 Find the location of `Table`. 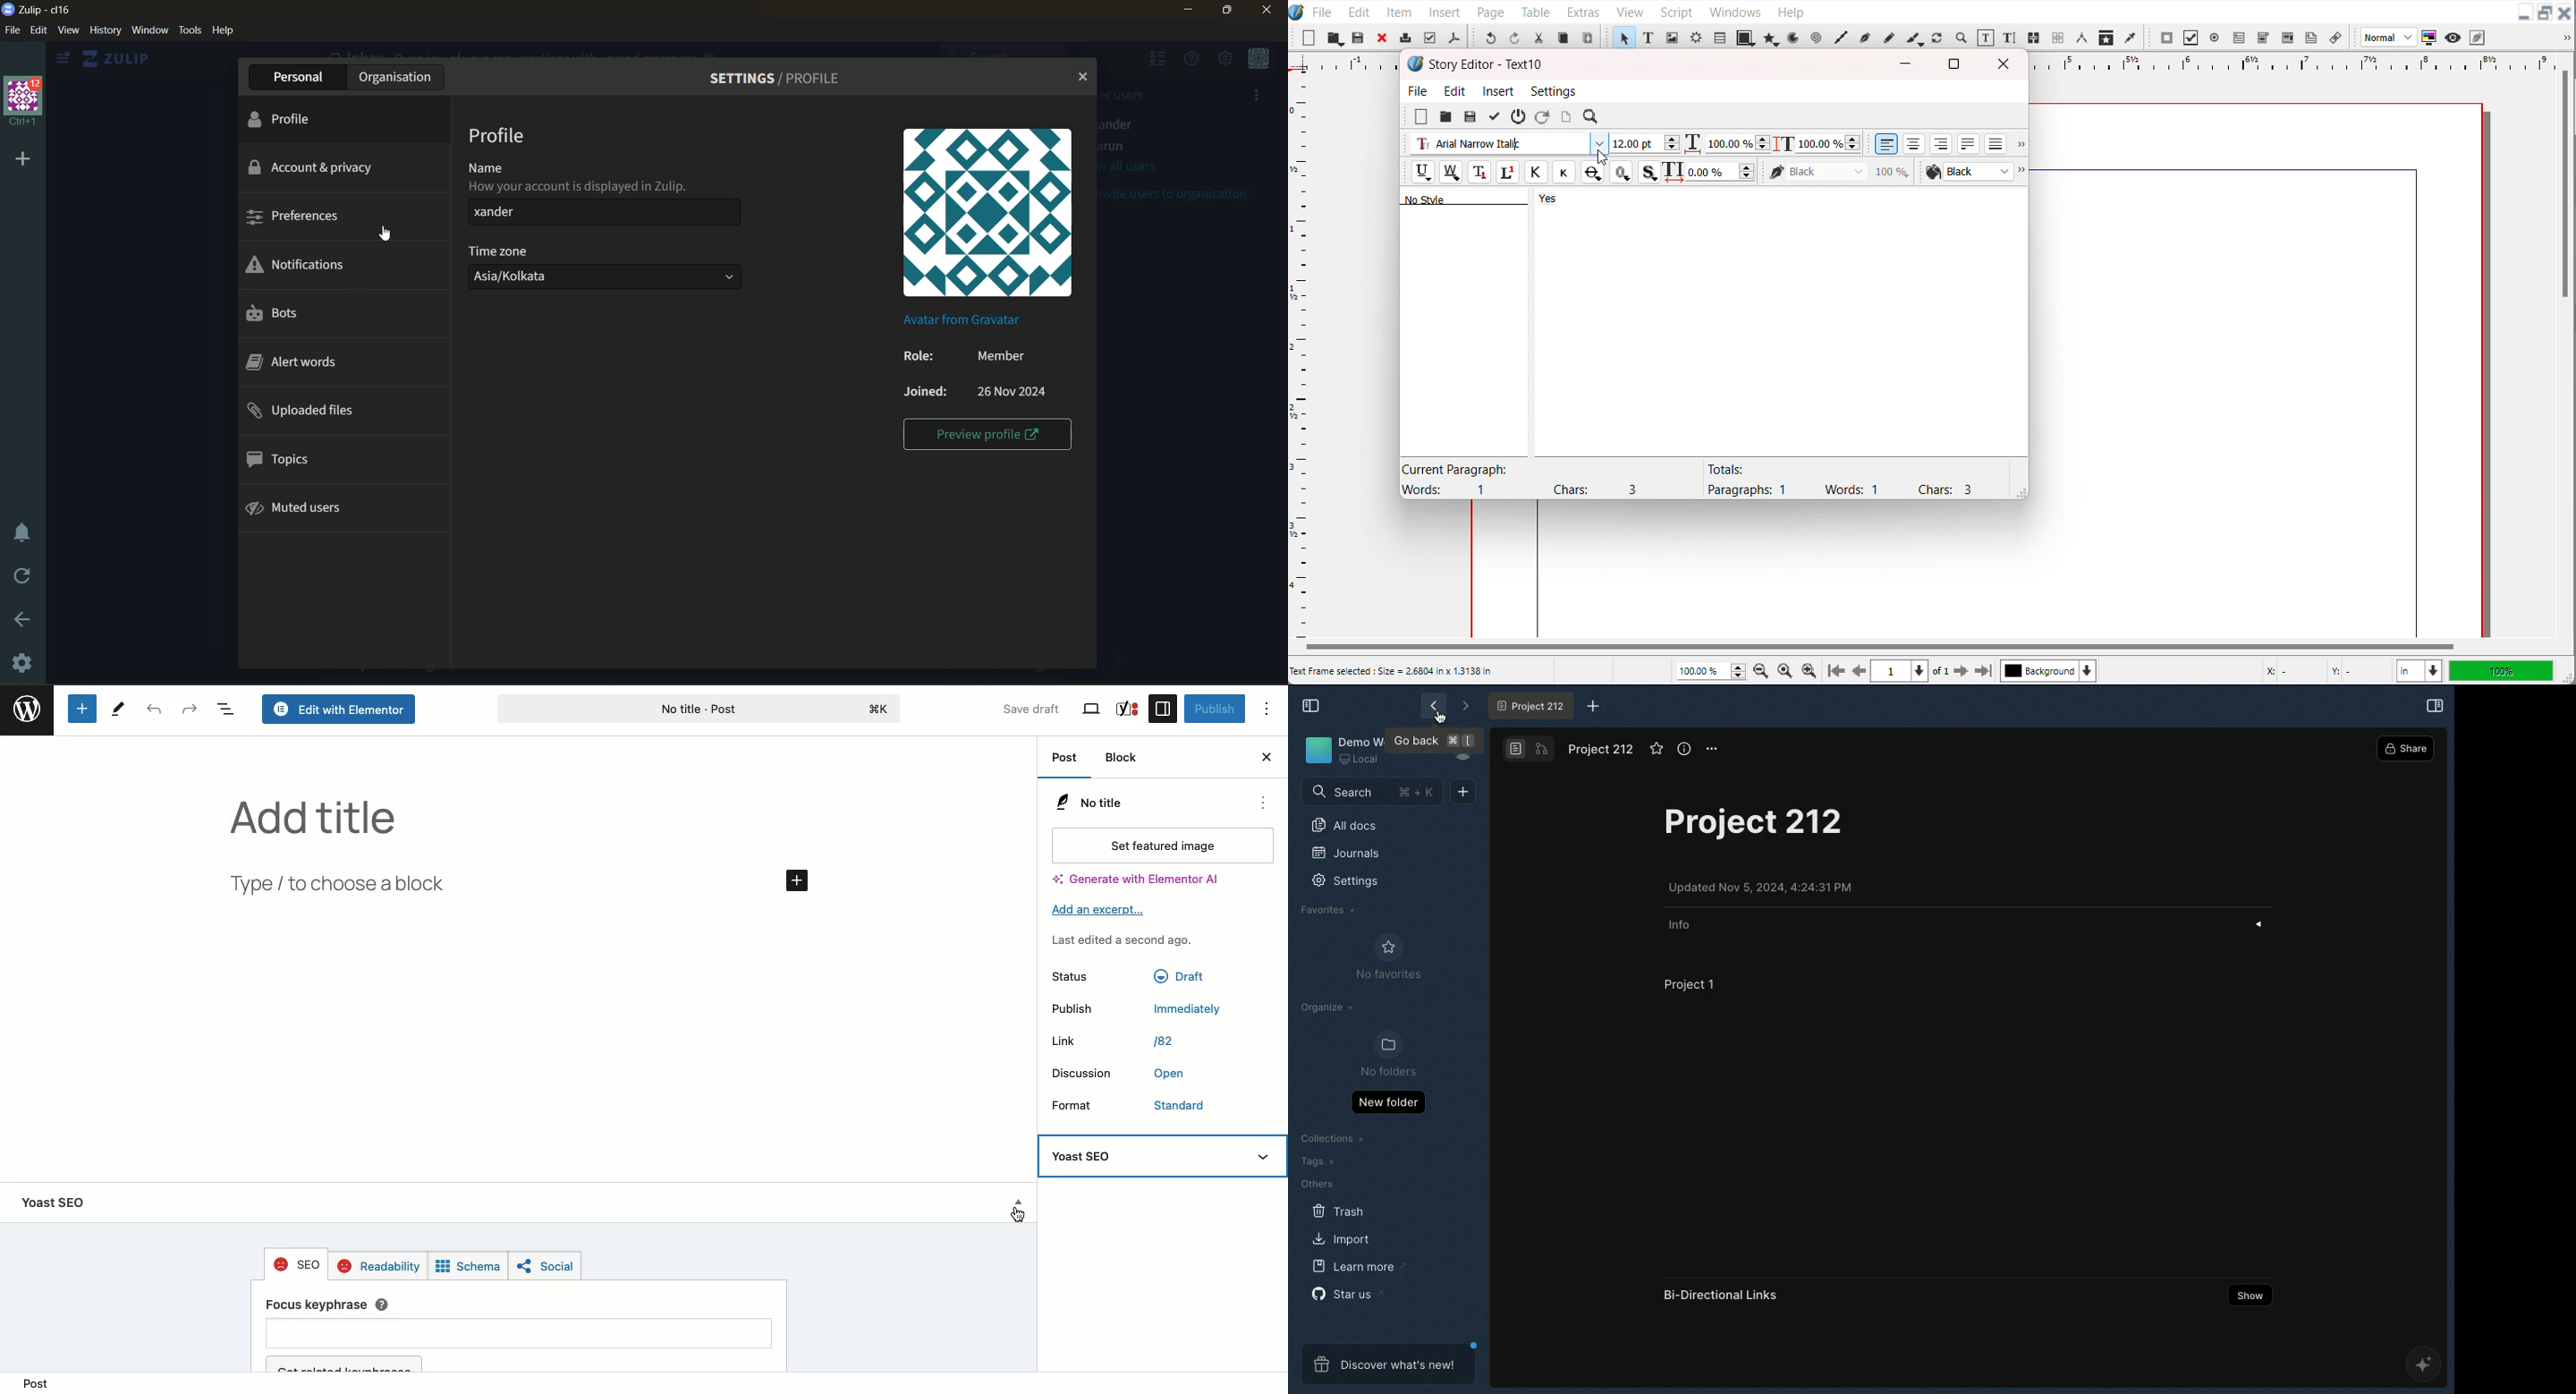

Table is located at coordinates (1719, 37).